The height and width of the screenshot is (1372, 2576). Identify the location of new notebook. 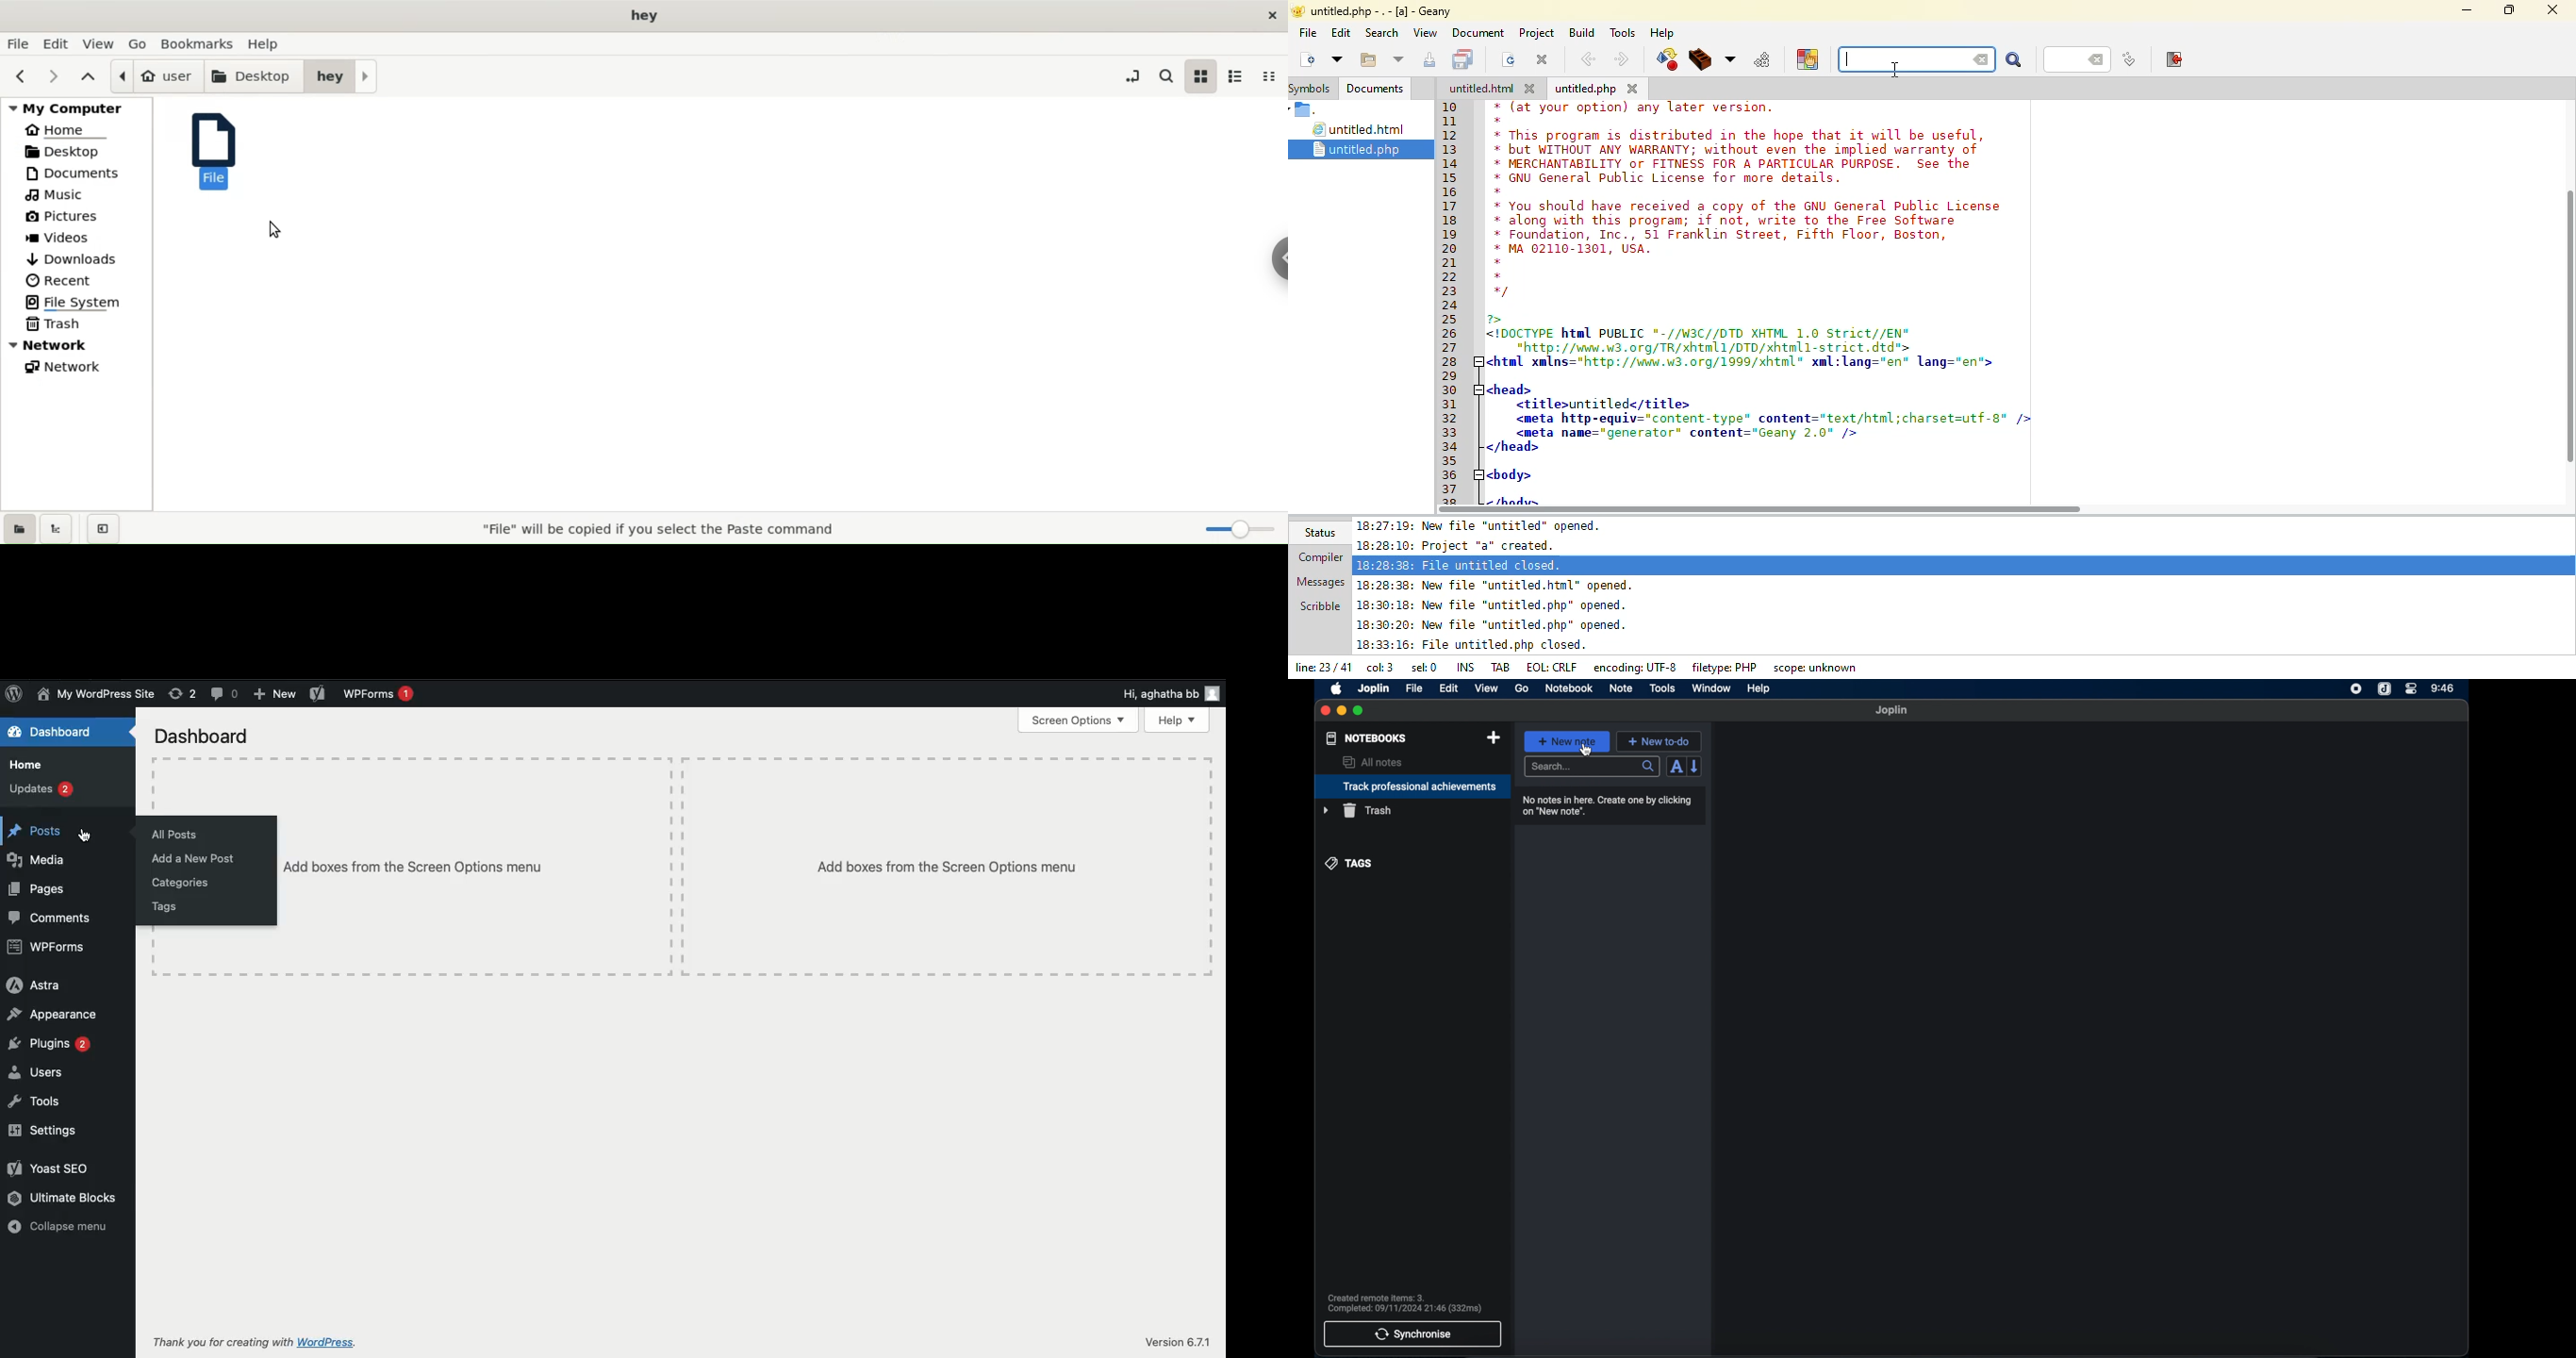
(1494, 737).